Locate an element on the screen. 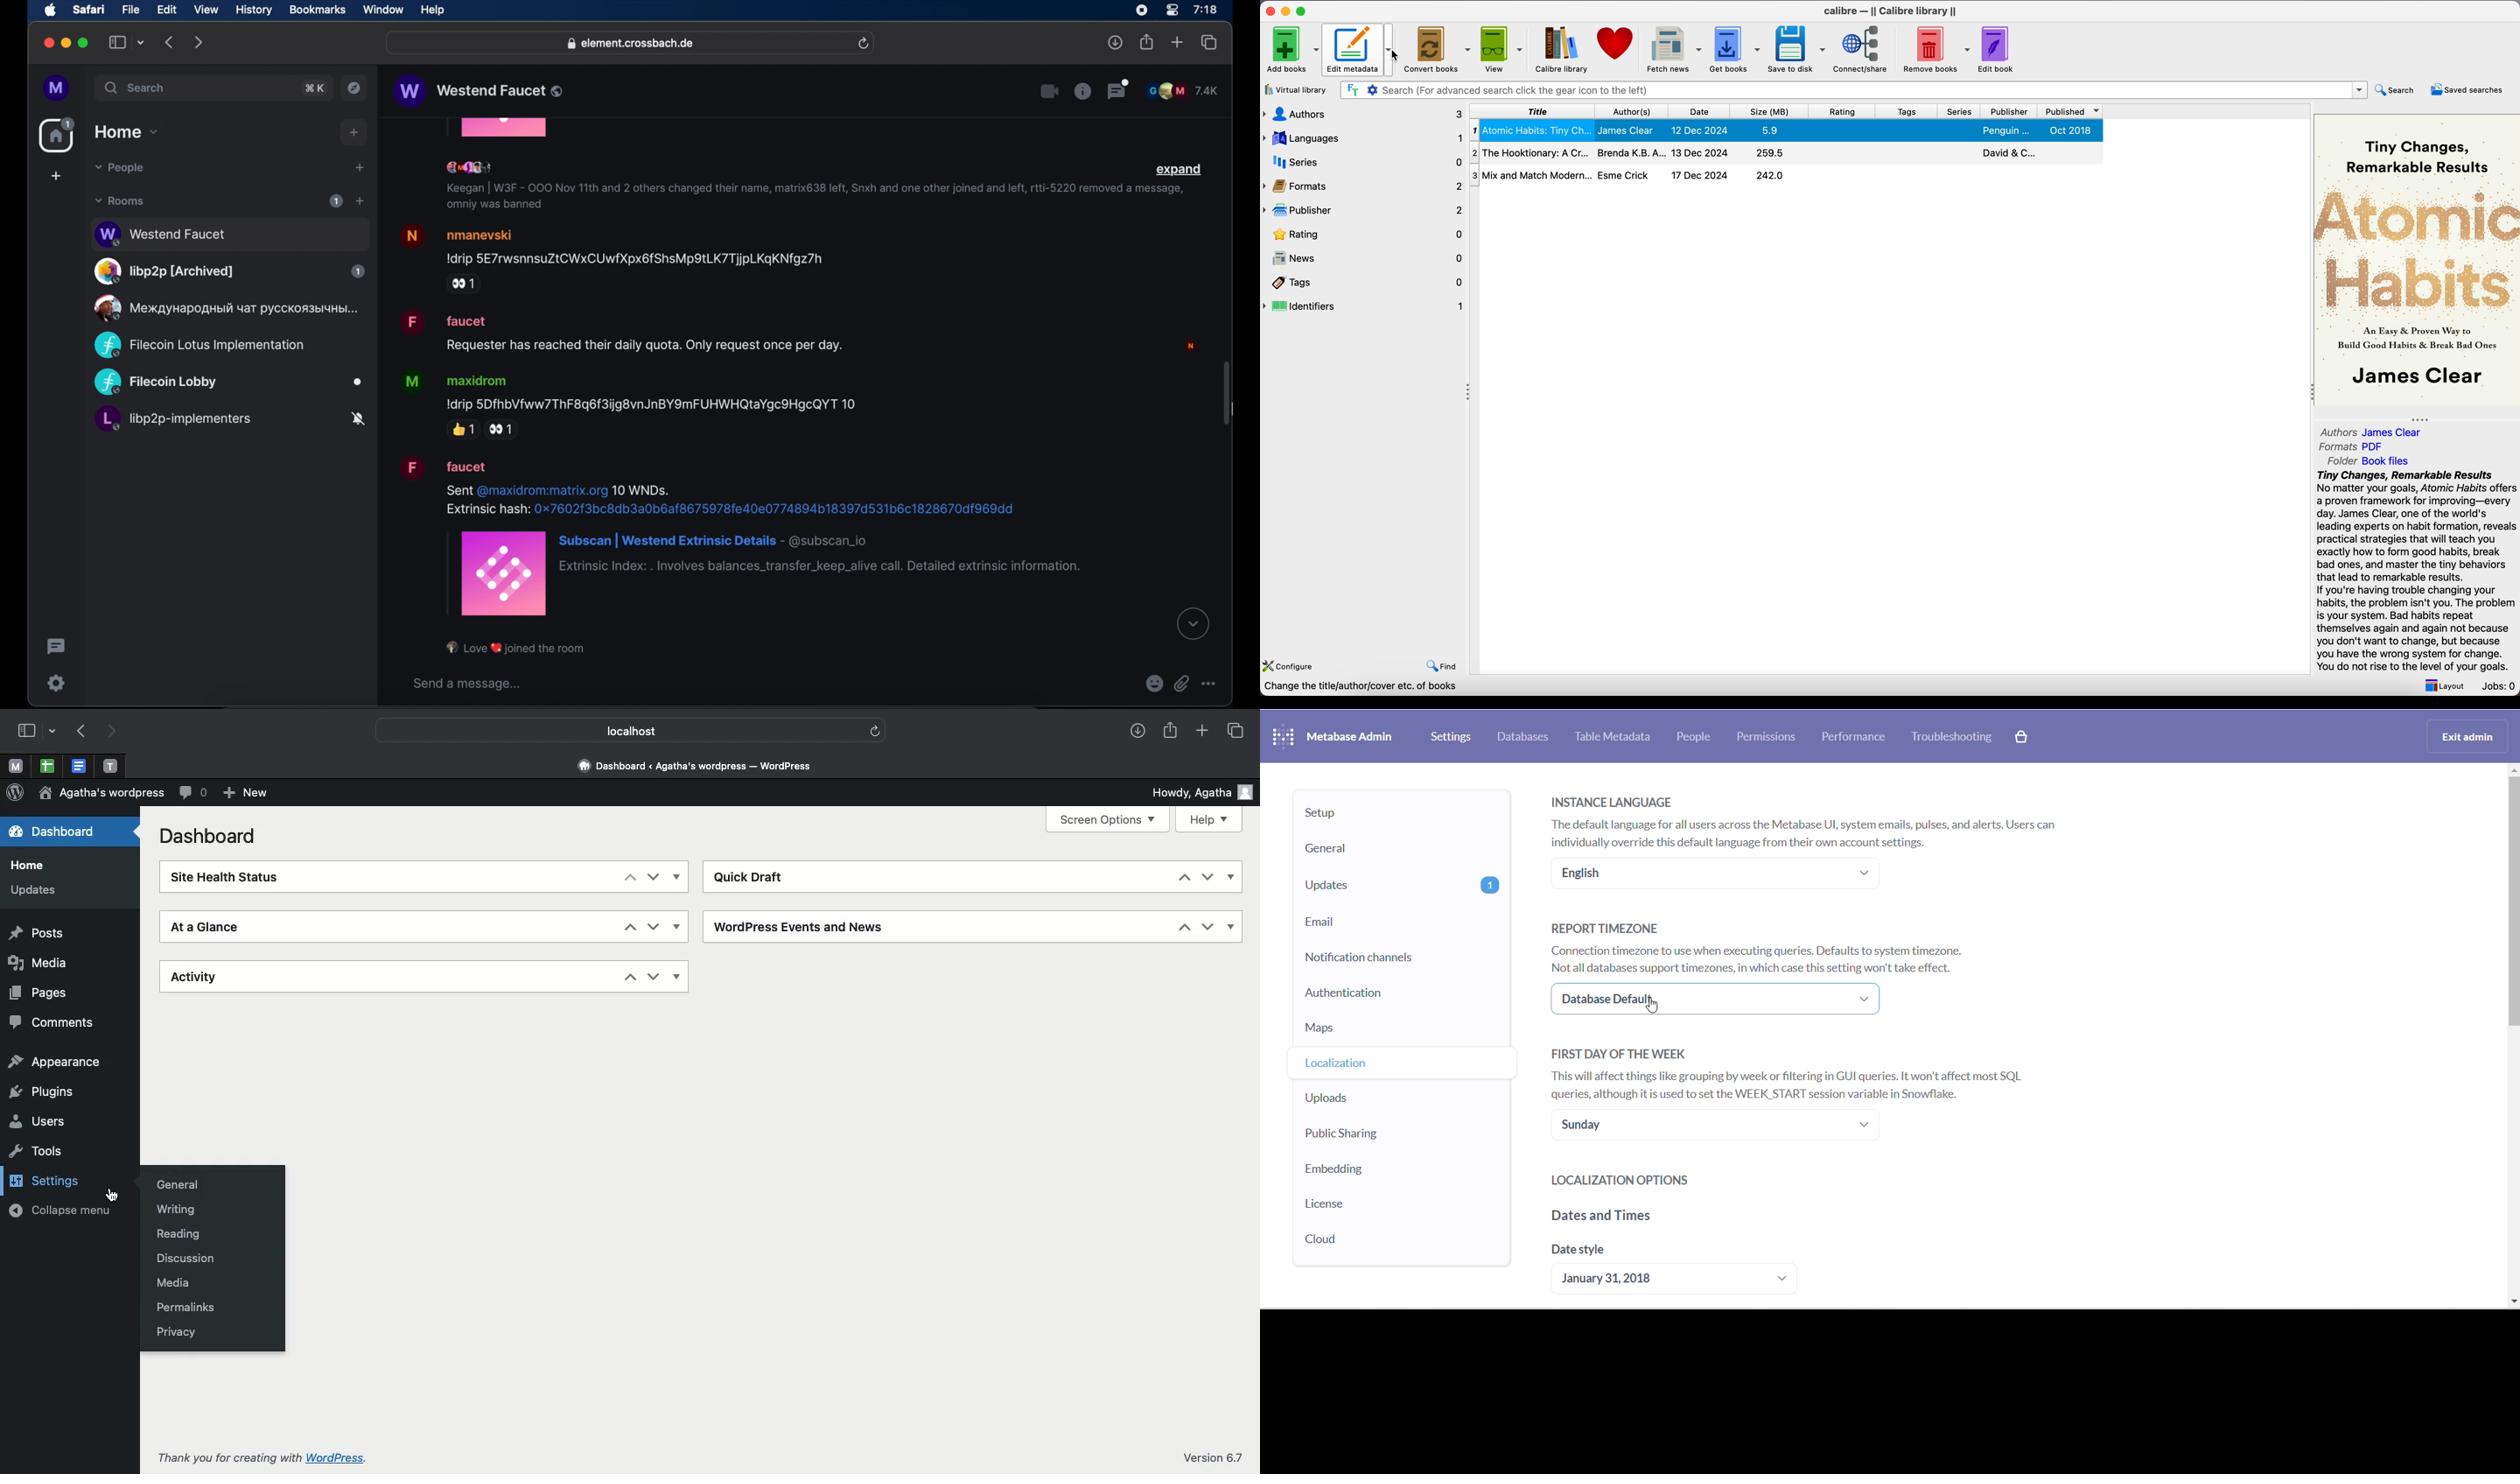 This screenshot has width=2520, height=1484. public room name is located at coordinates (480, 91).